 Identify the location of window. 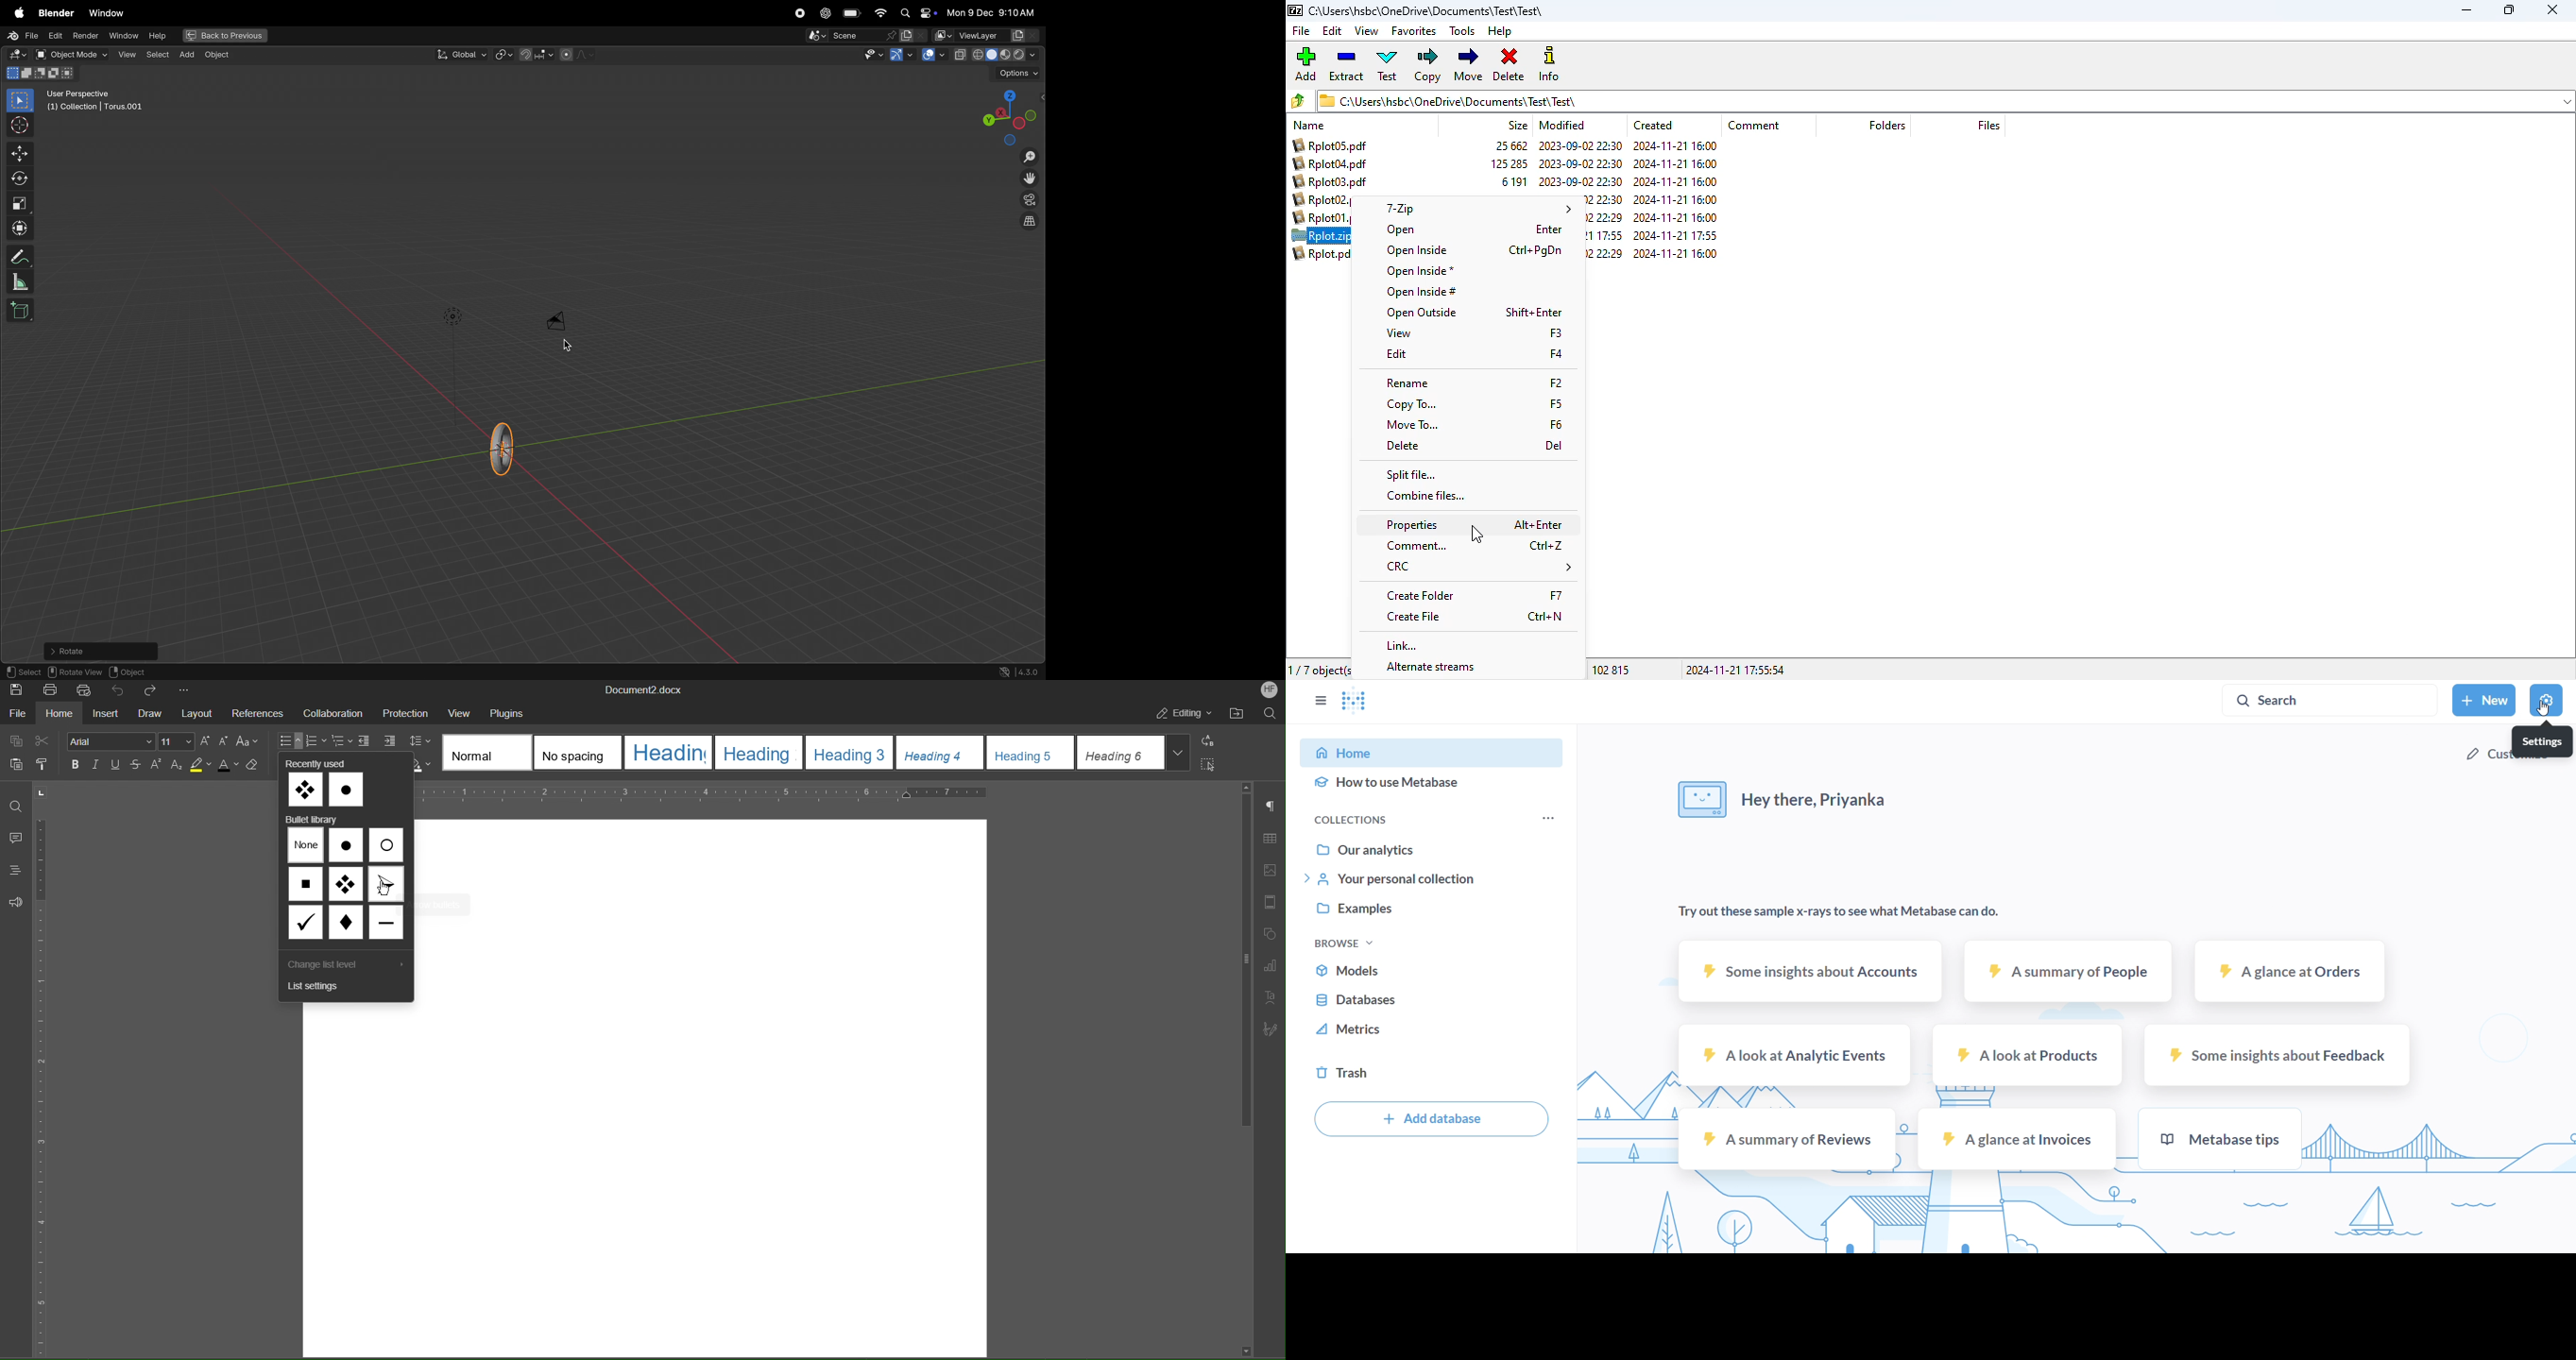
(122, 36).